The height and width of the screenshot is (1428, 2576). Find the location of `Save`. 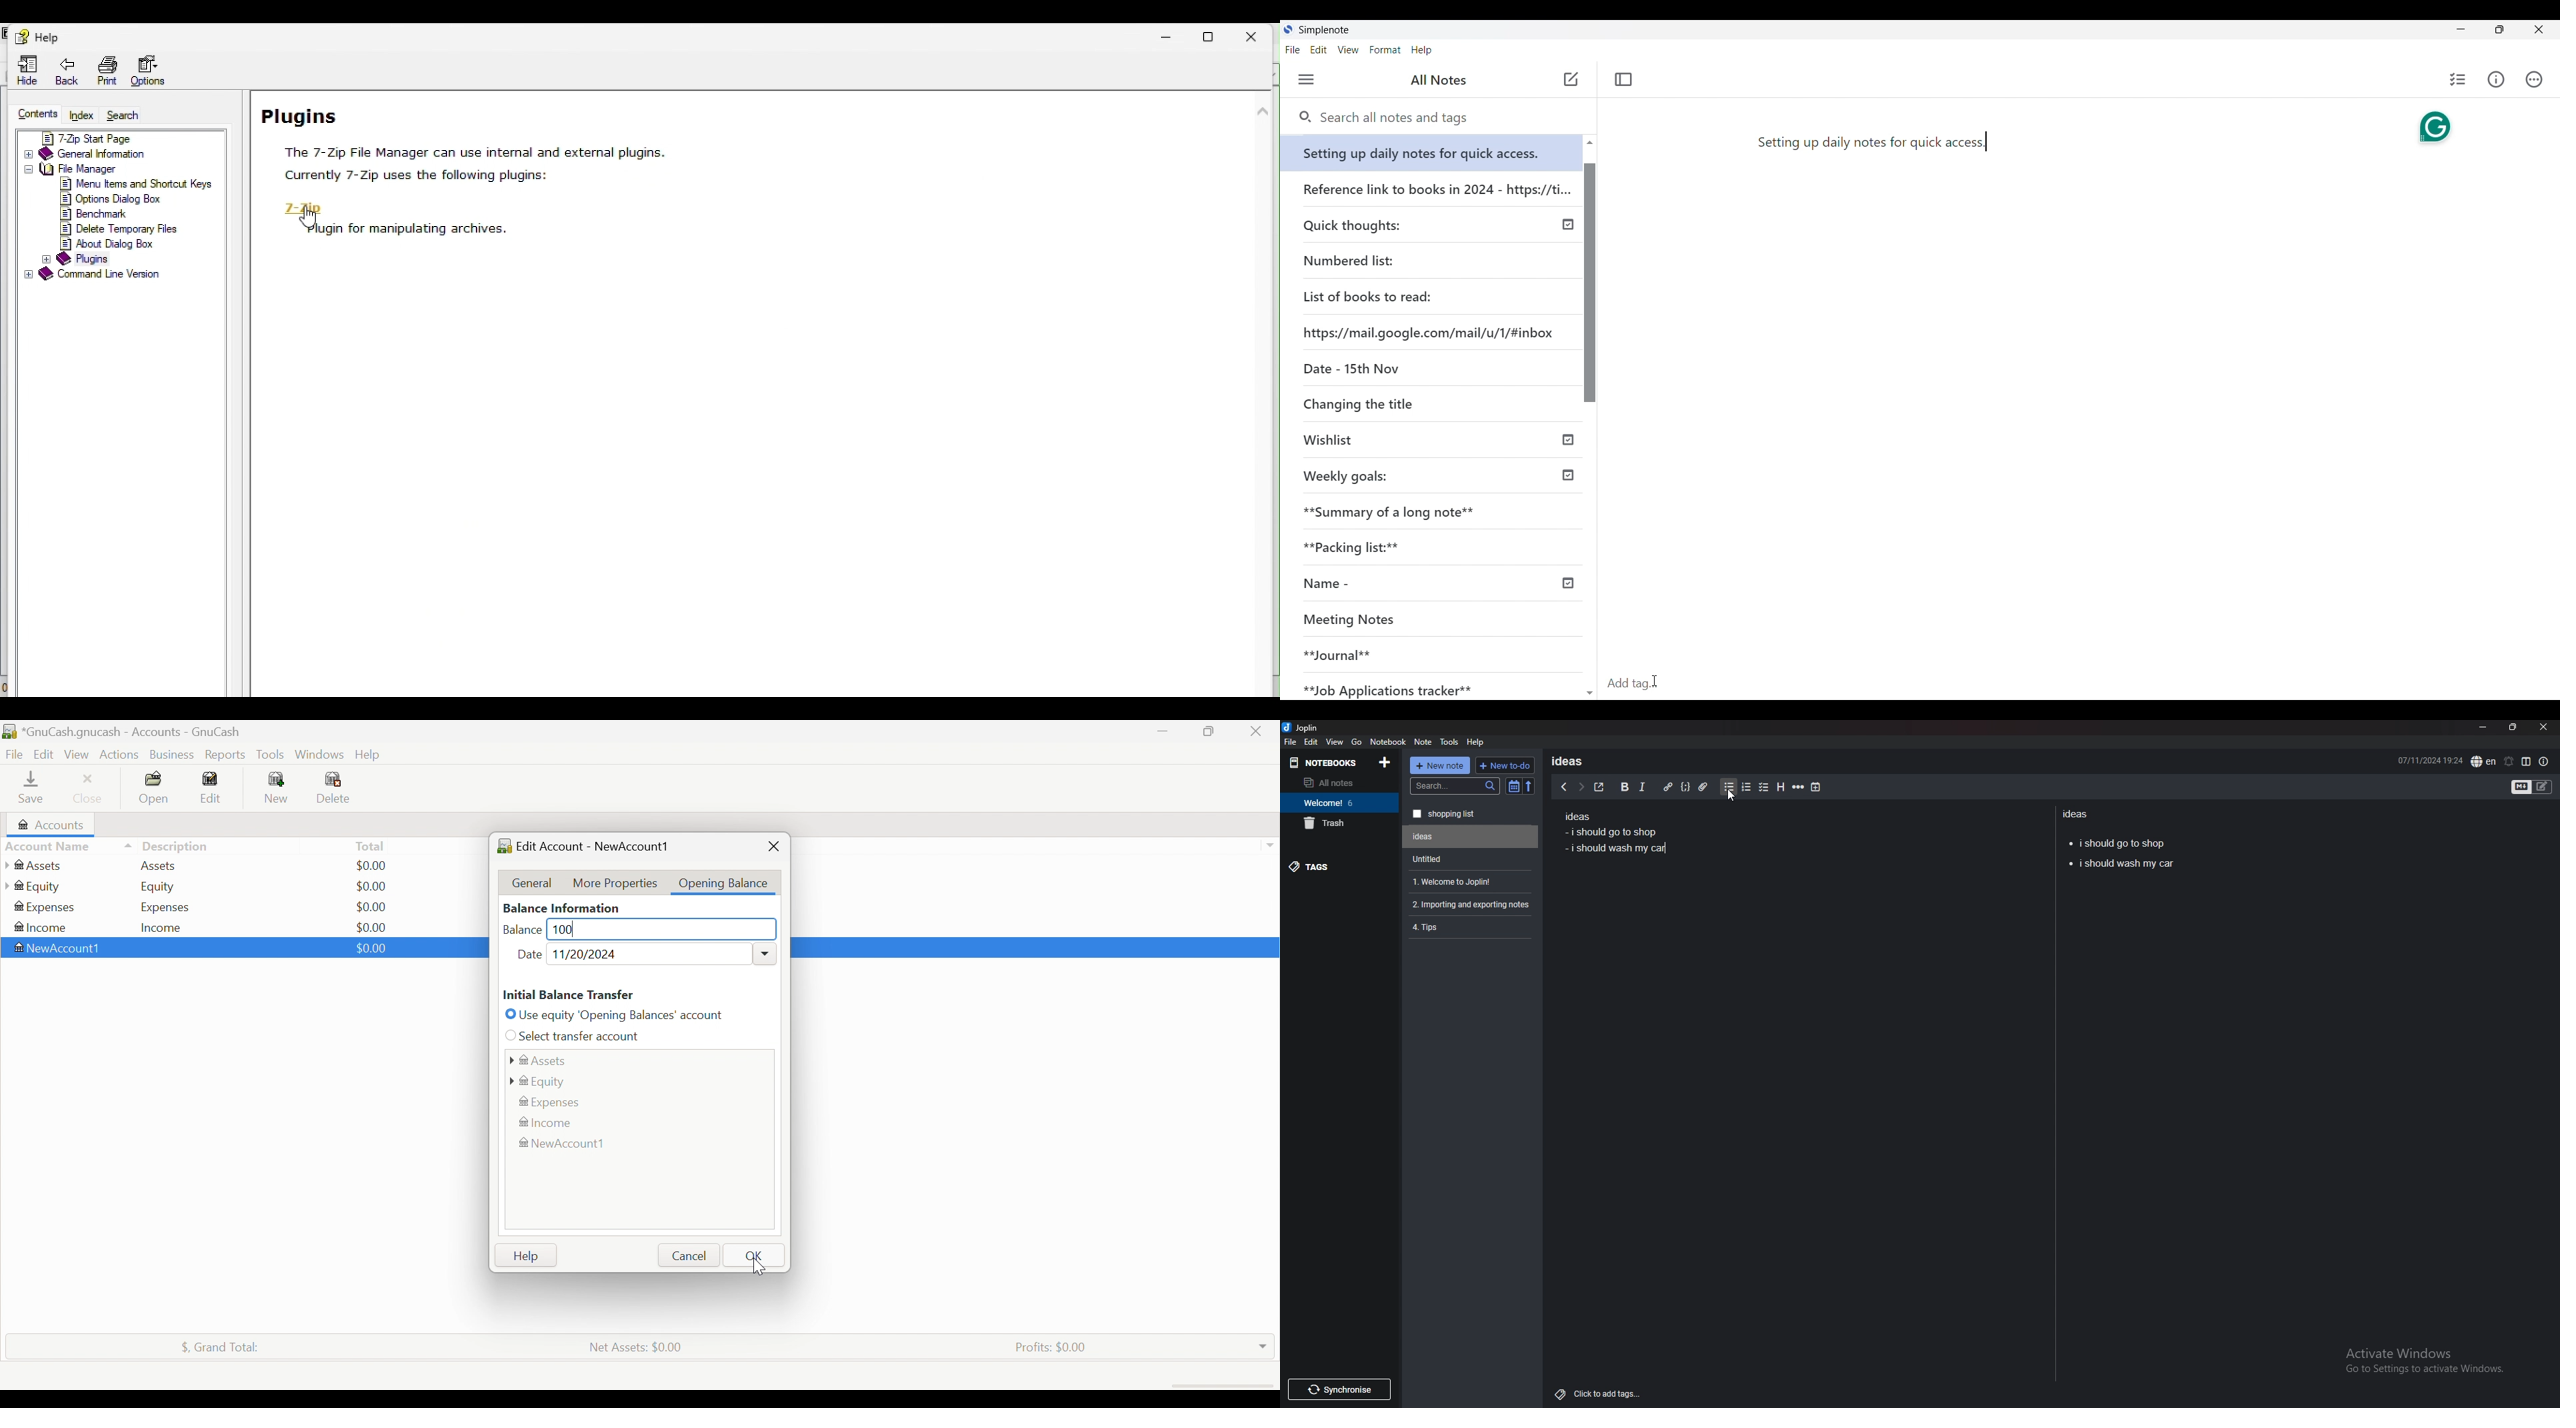

Save is located at coordinates (33, 789).